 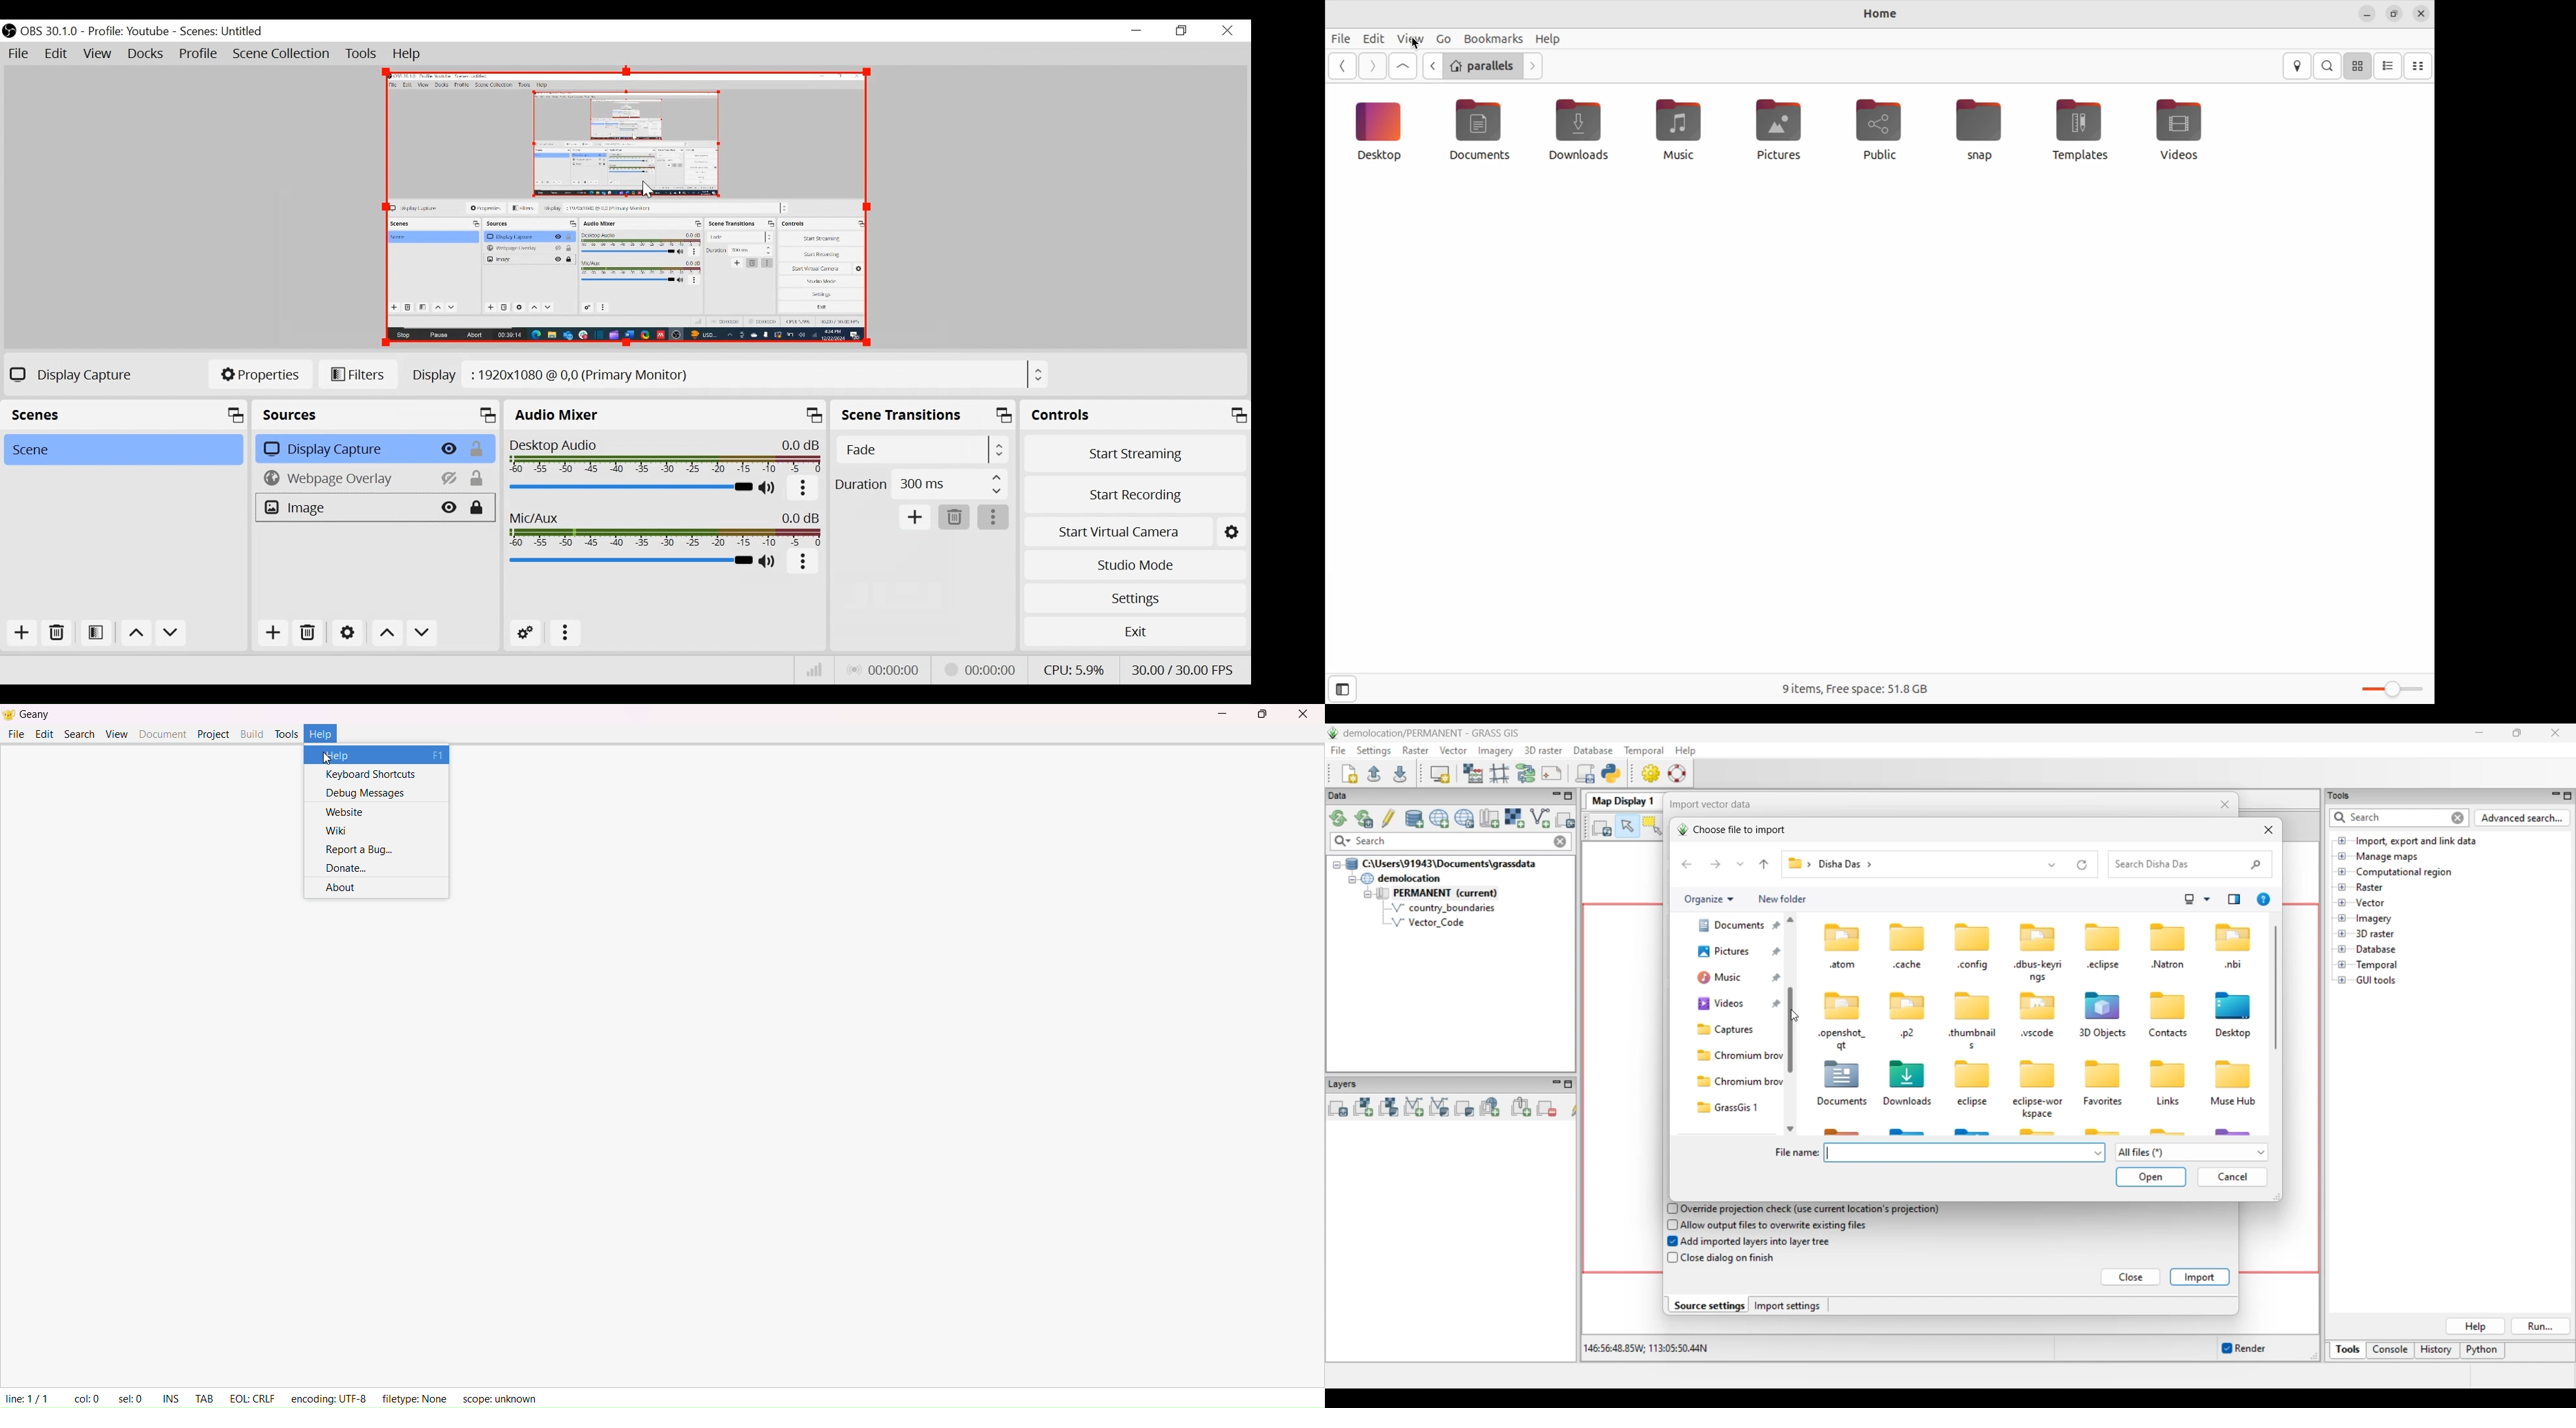 I want to click on Image, so click(x=342, y=508).